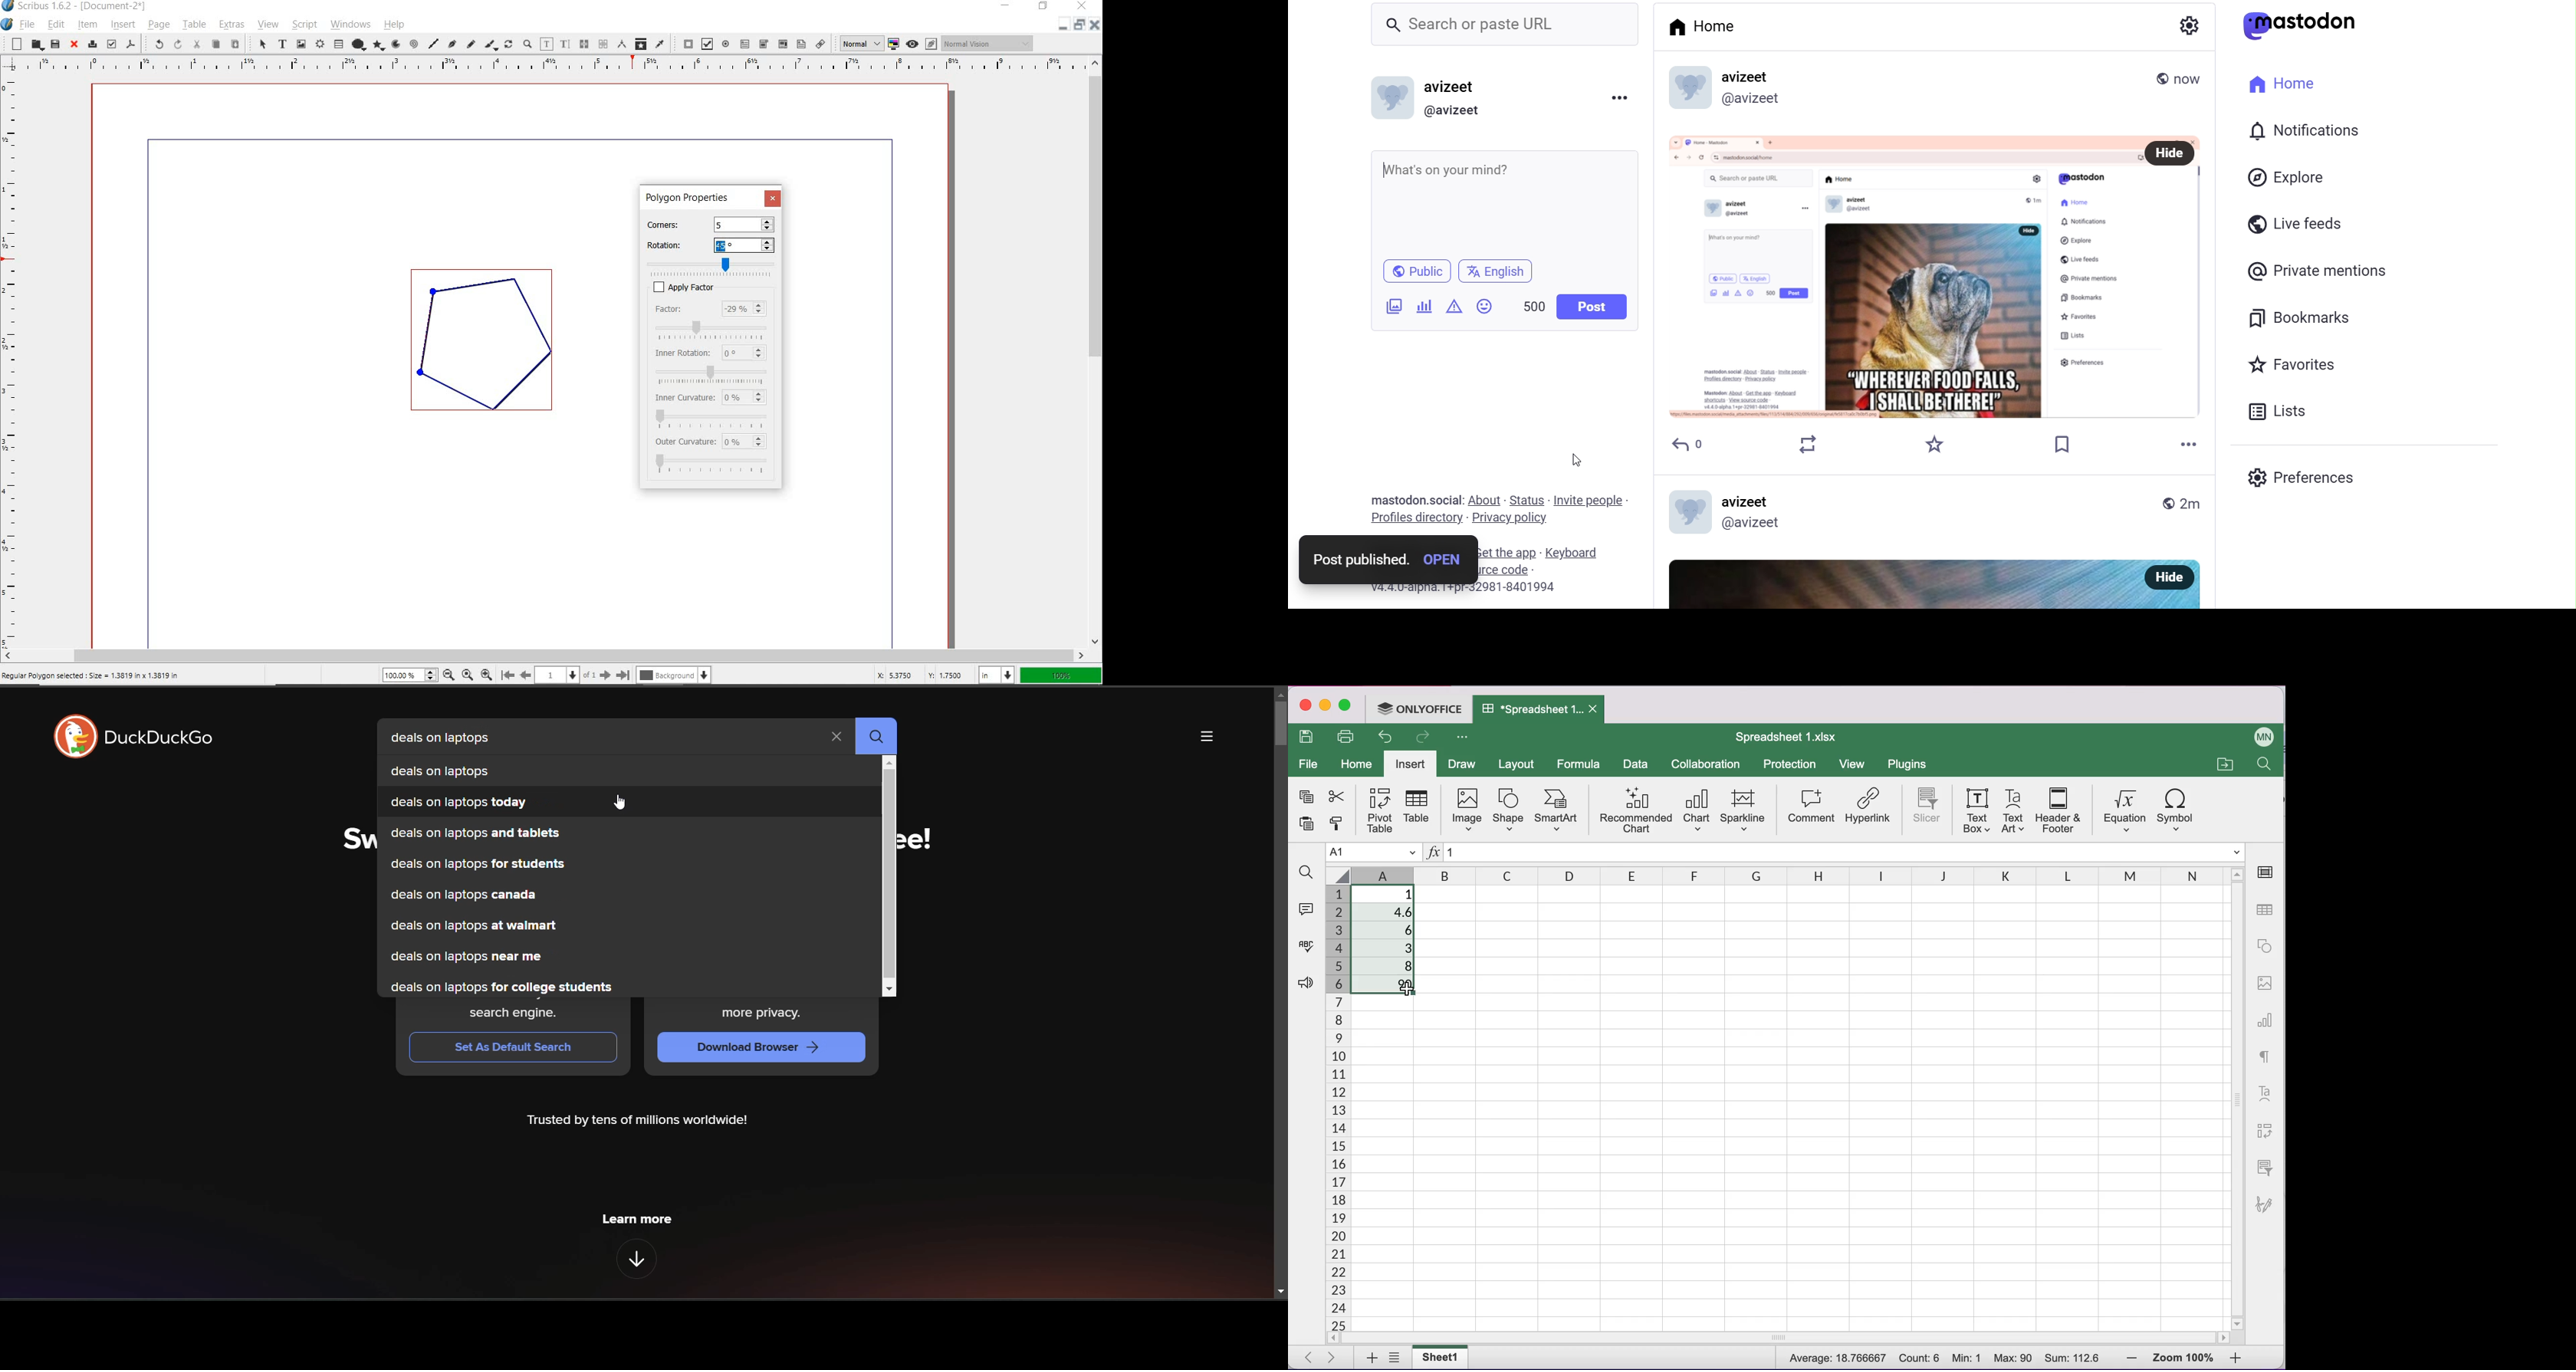  What do you see at coordinates (527, 43) in the screenshot?
I see `zoom in or zoom out` at bounding box center [527, 43].